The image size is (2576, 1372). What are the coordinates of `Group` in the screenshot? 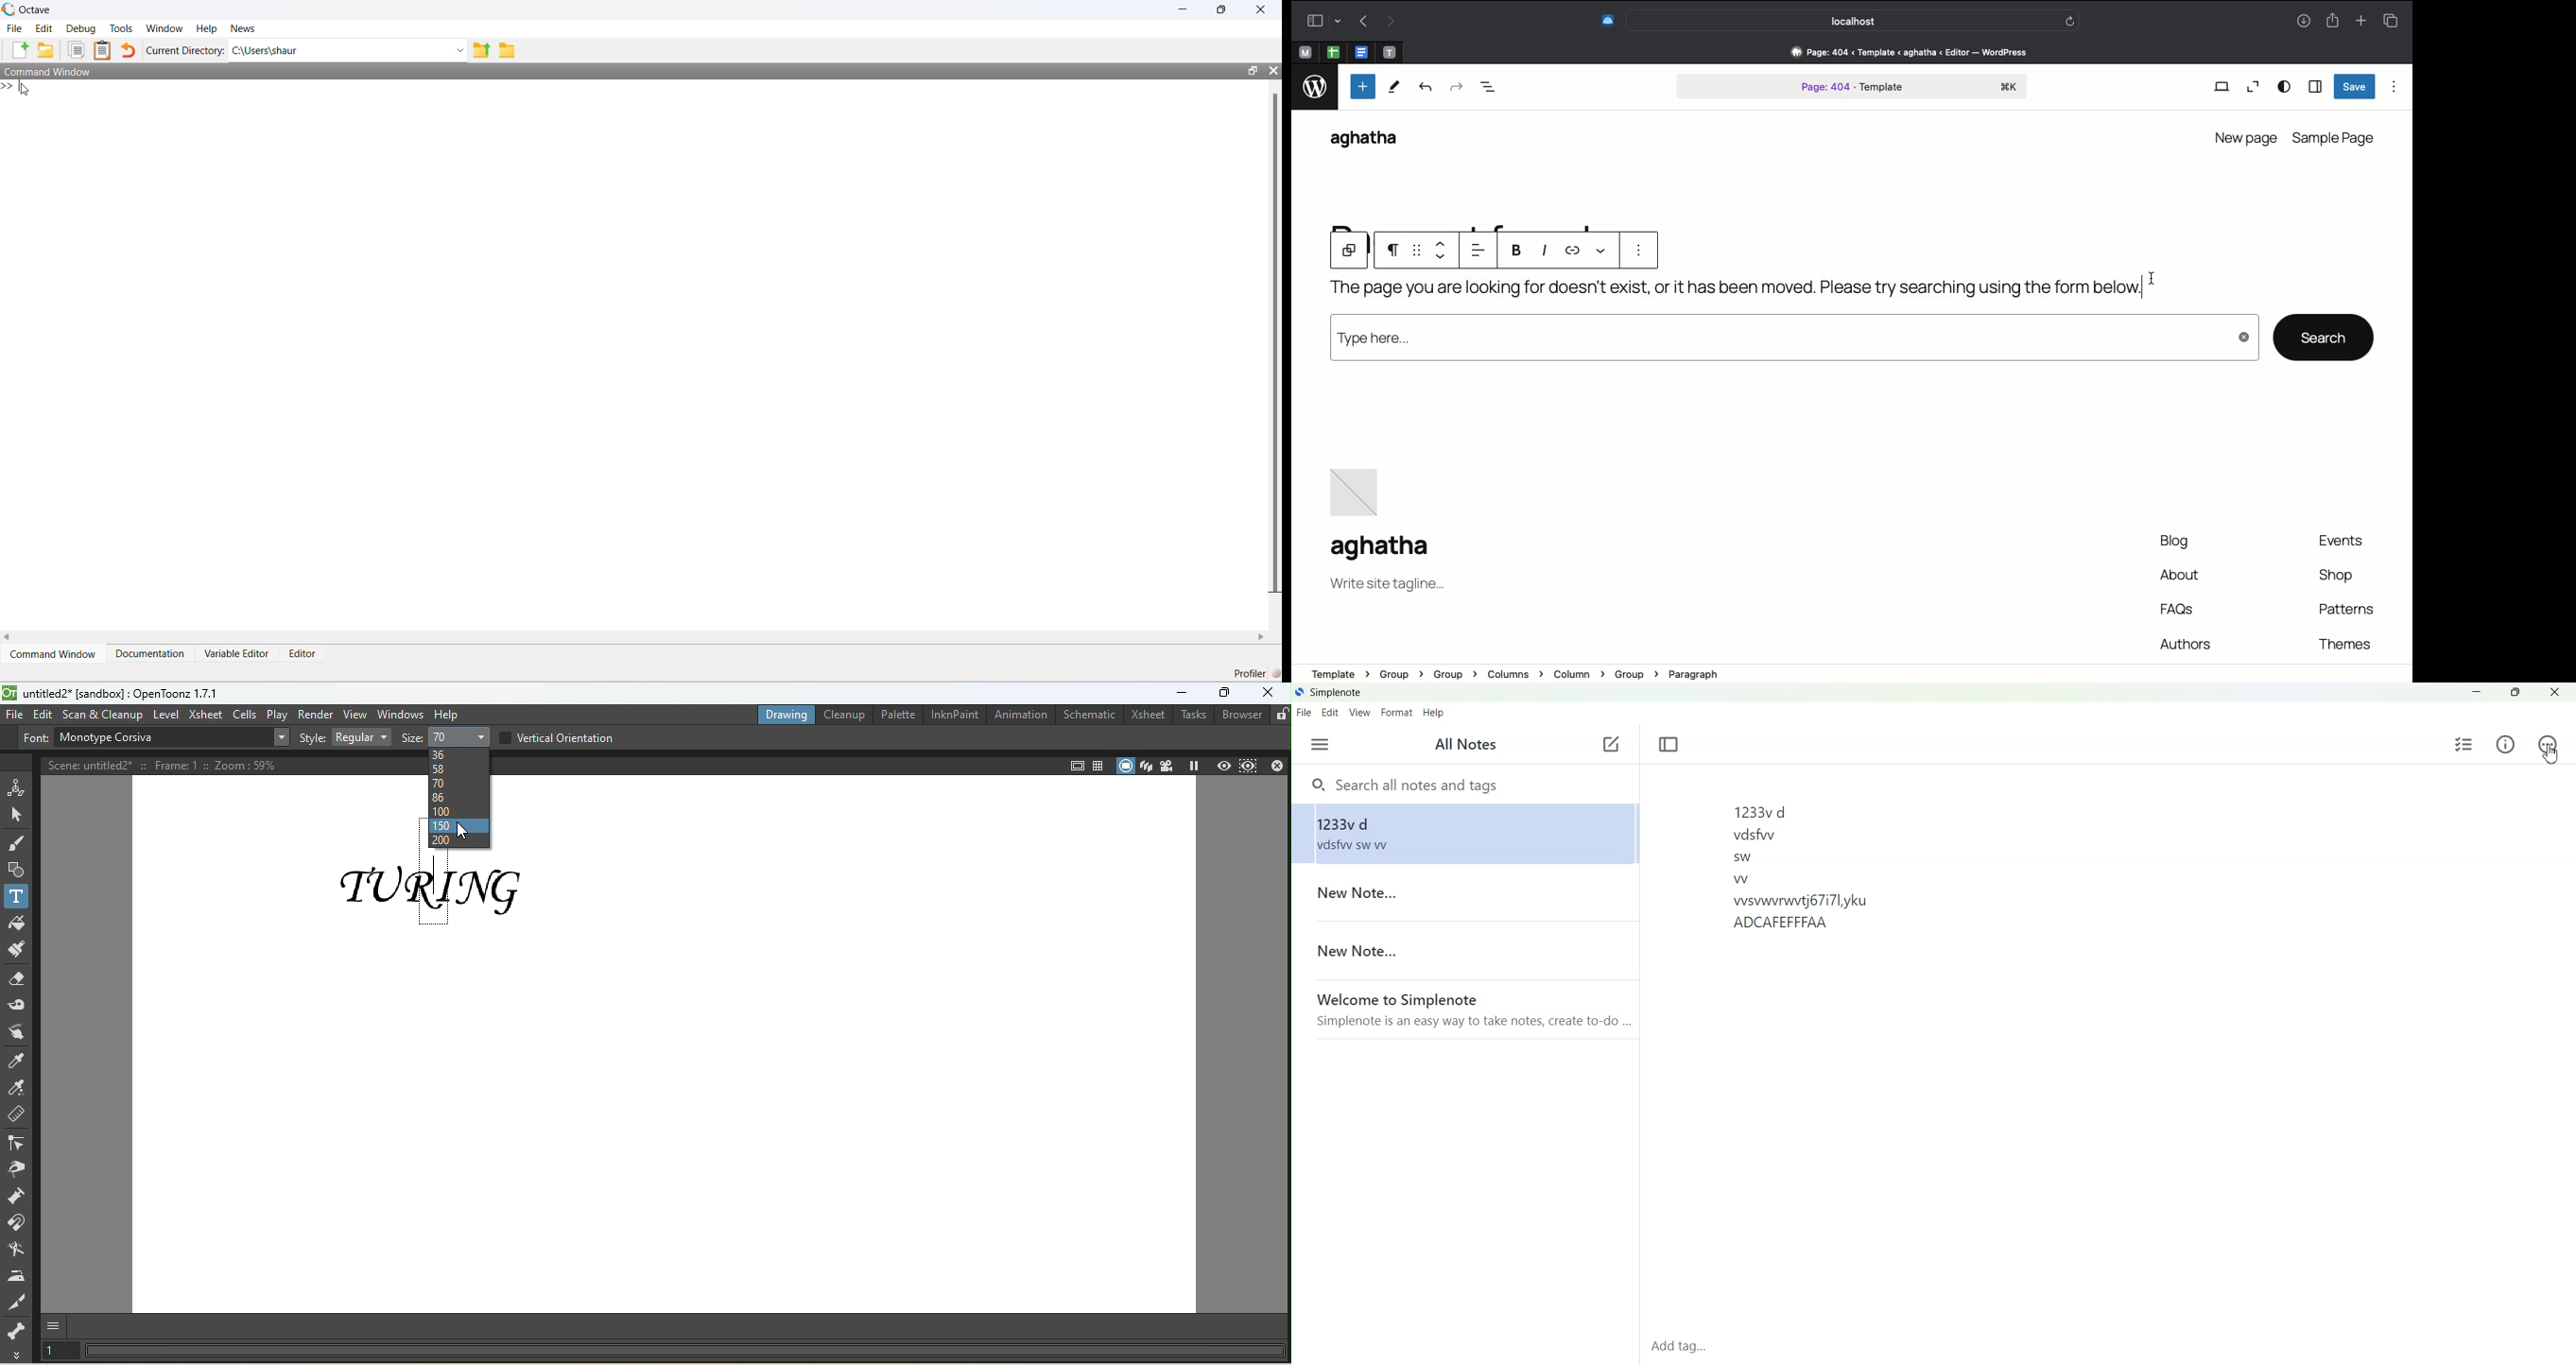 It's located at (1349, 252).